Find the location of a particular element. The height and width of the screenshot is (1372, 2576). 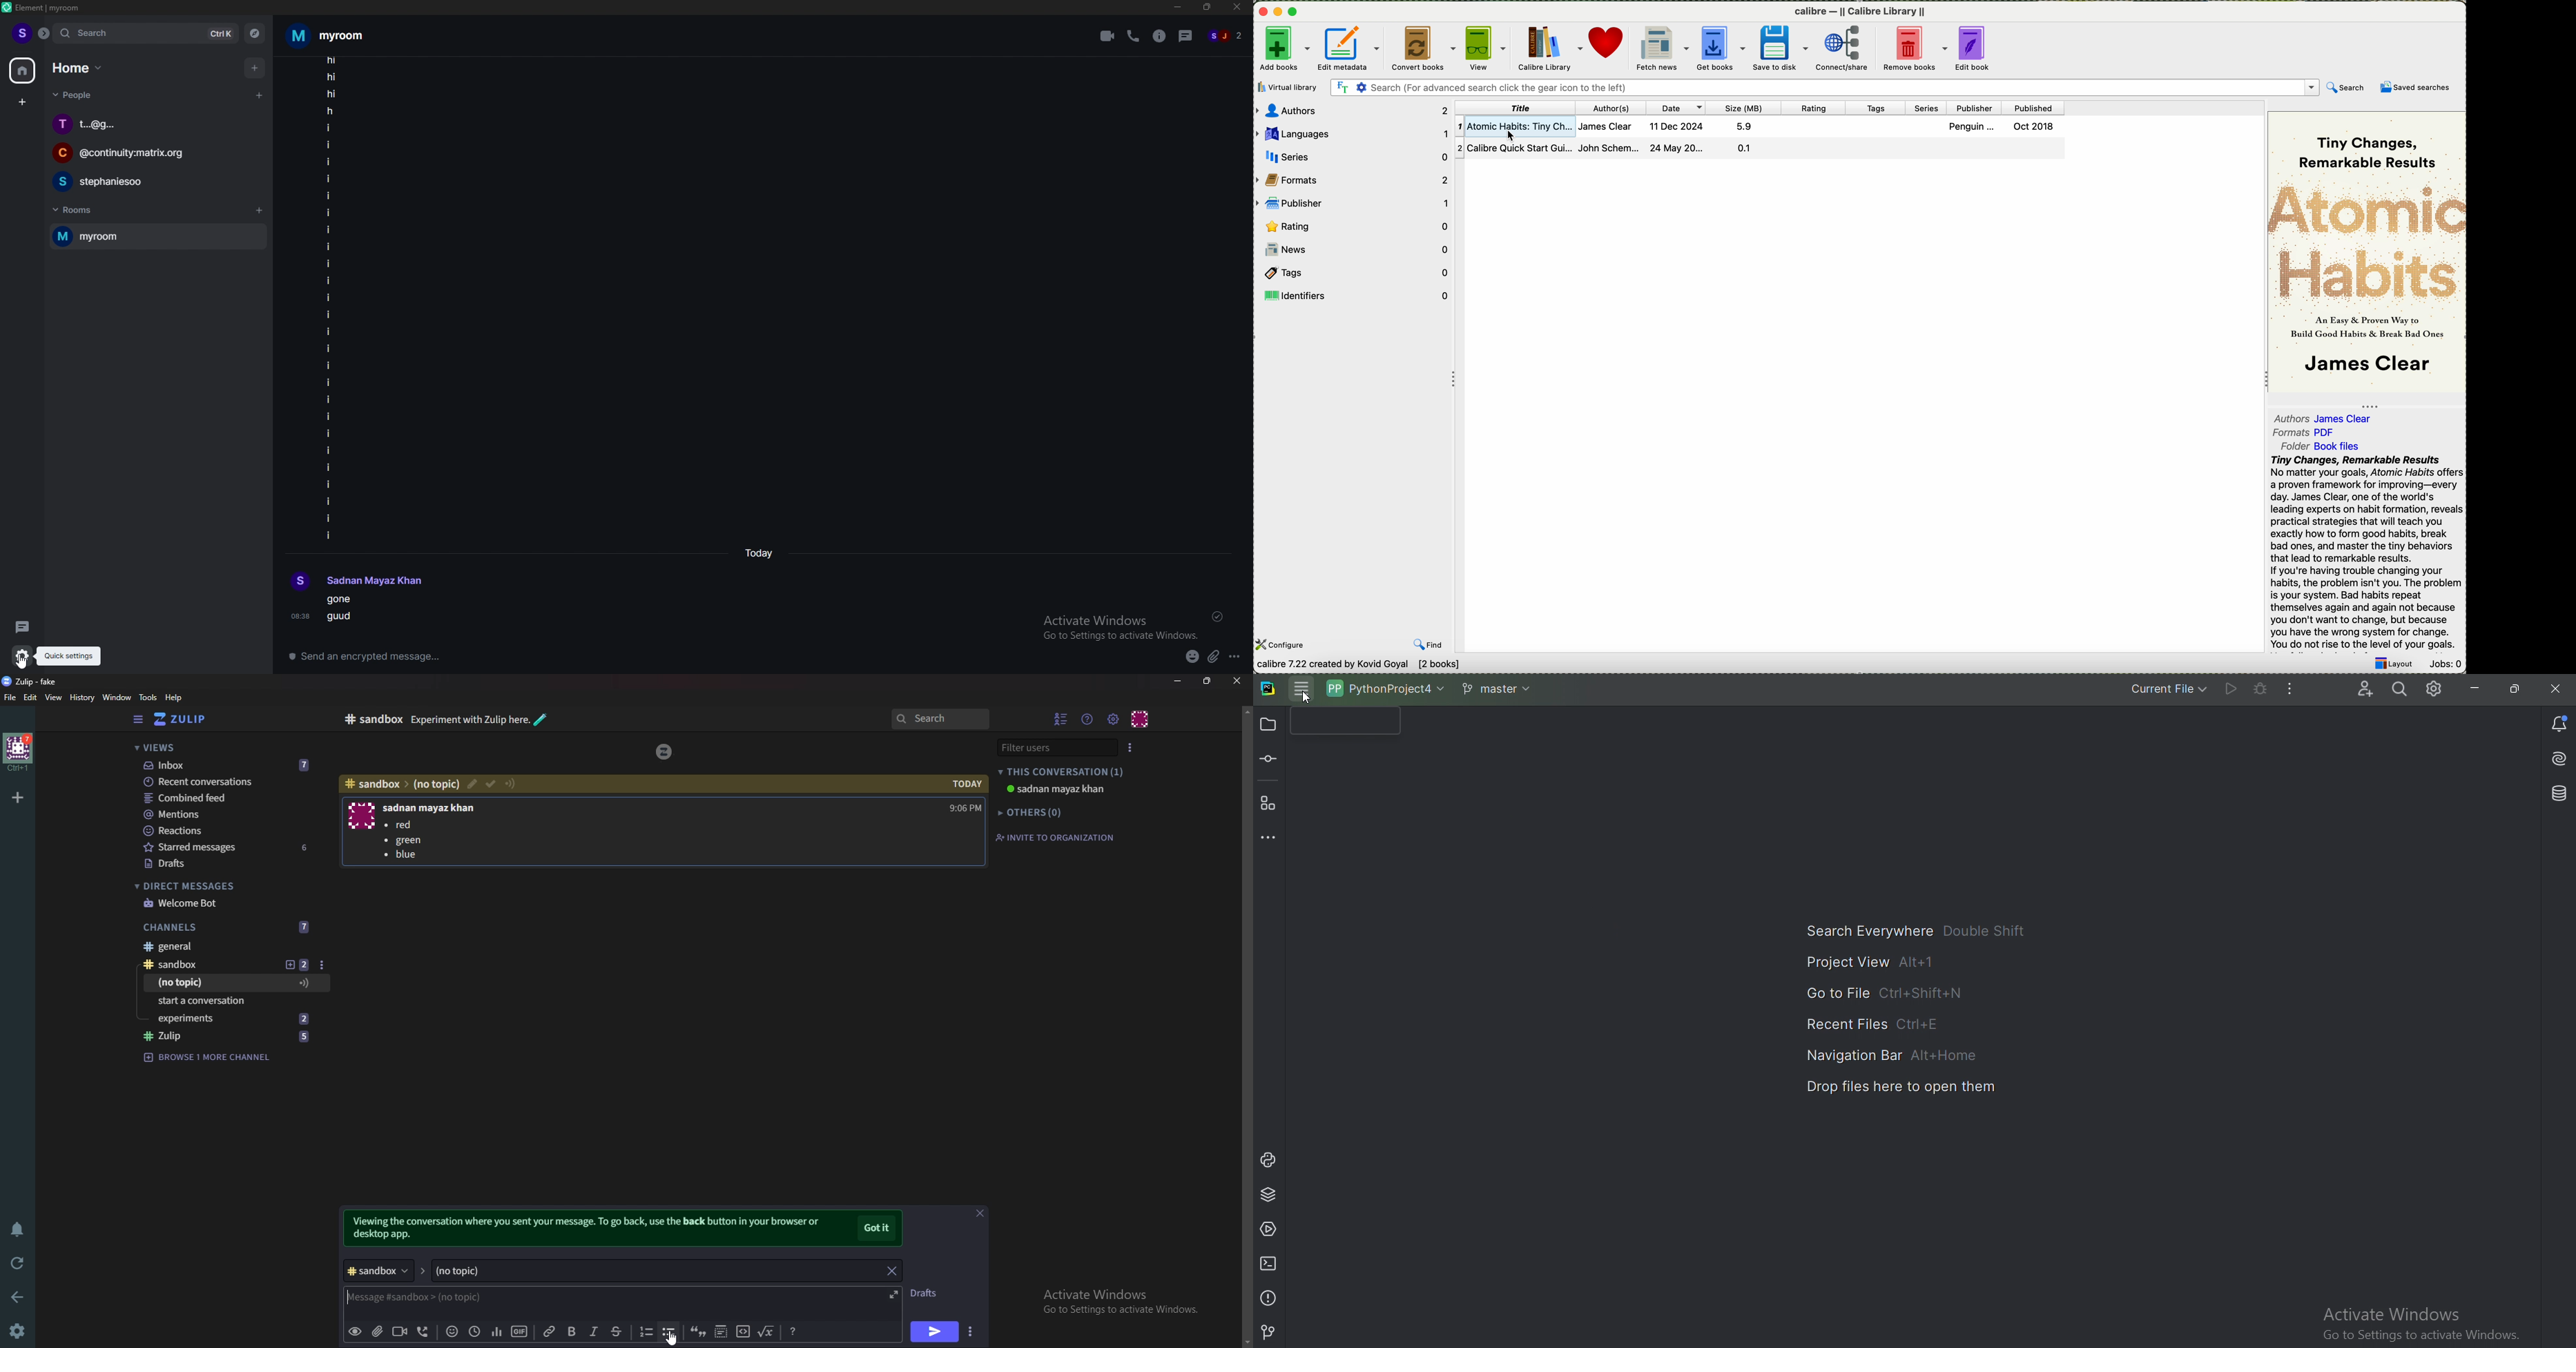

home is located at coordinates (77, 67).